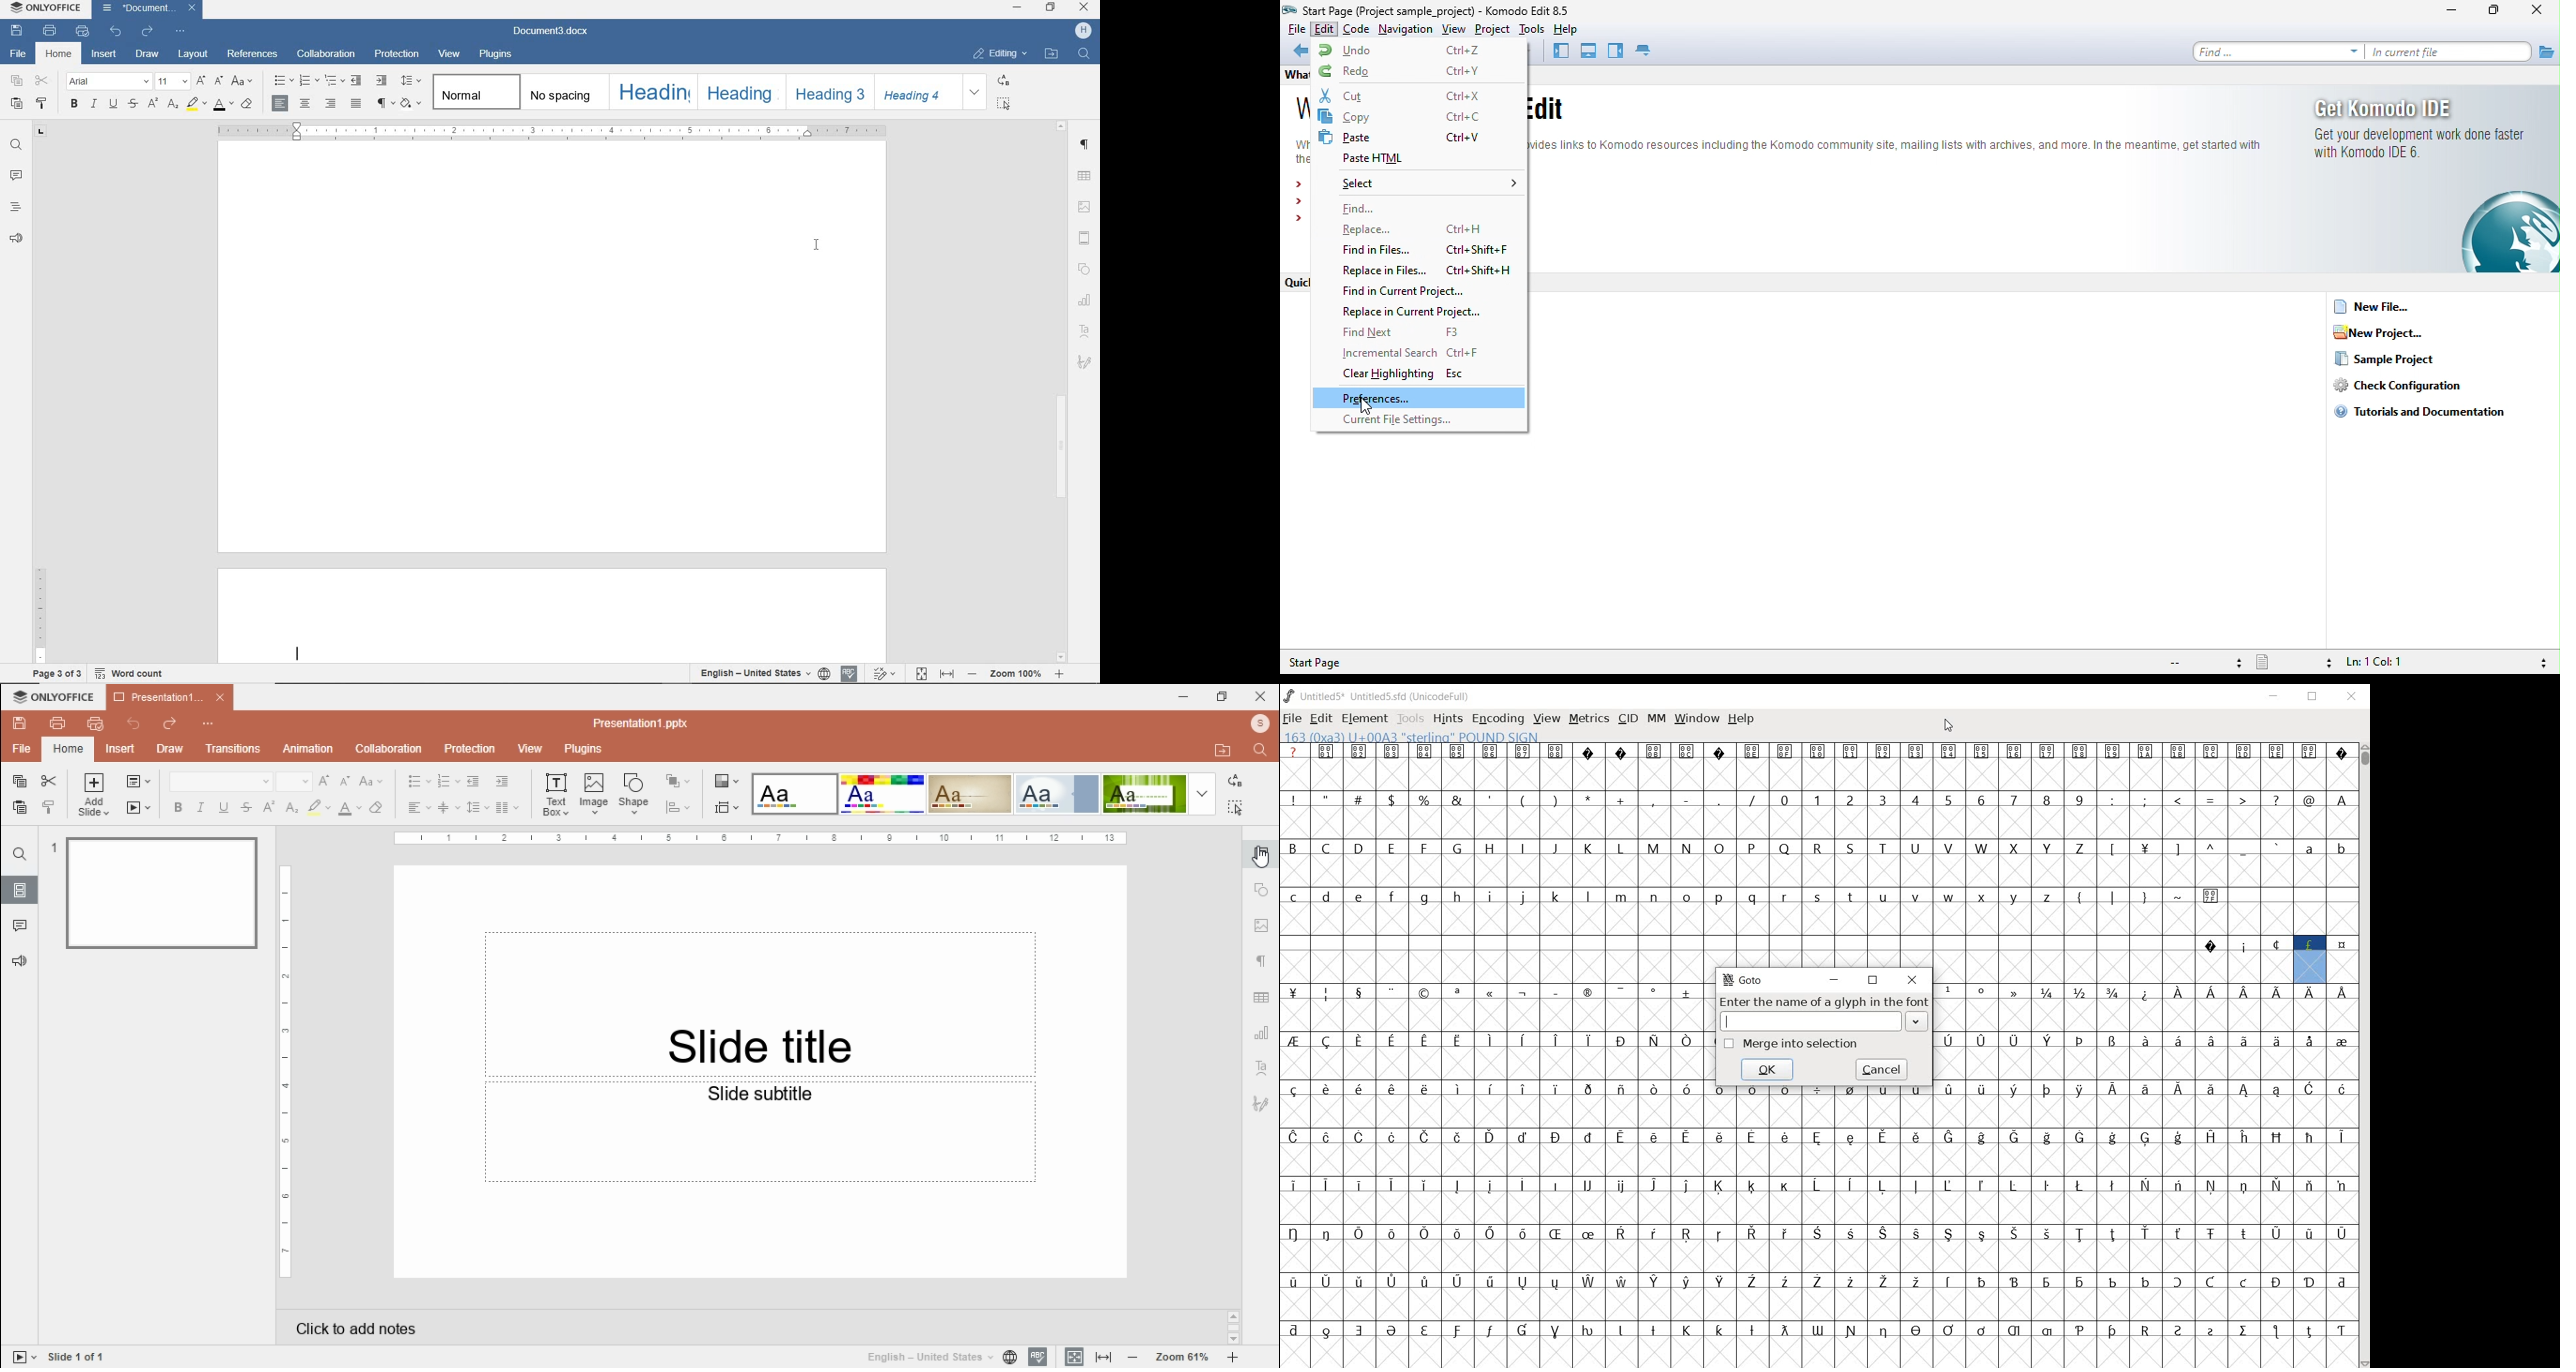 The height and width of the screenshot is (1372, 2576). Describe the element at coordinates (1087, 239) in the screenshot. I see `HEADER & FOOTER` at that location.